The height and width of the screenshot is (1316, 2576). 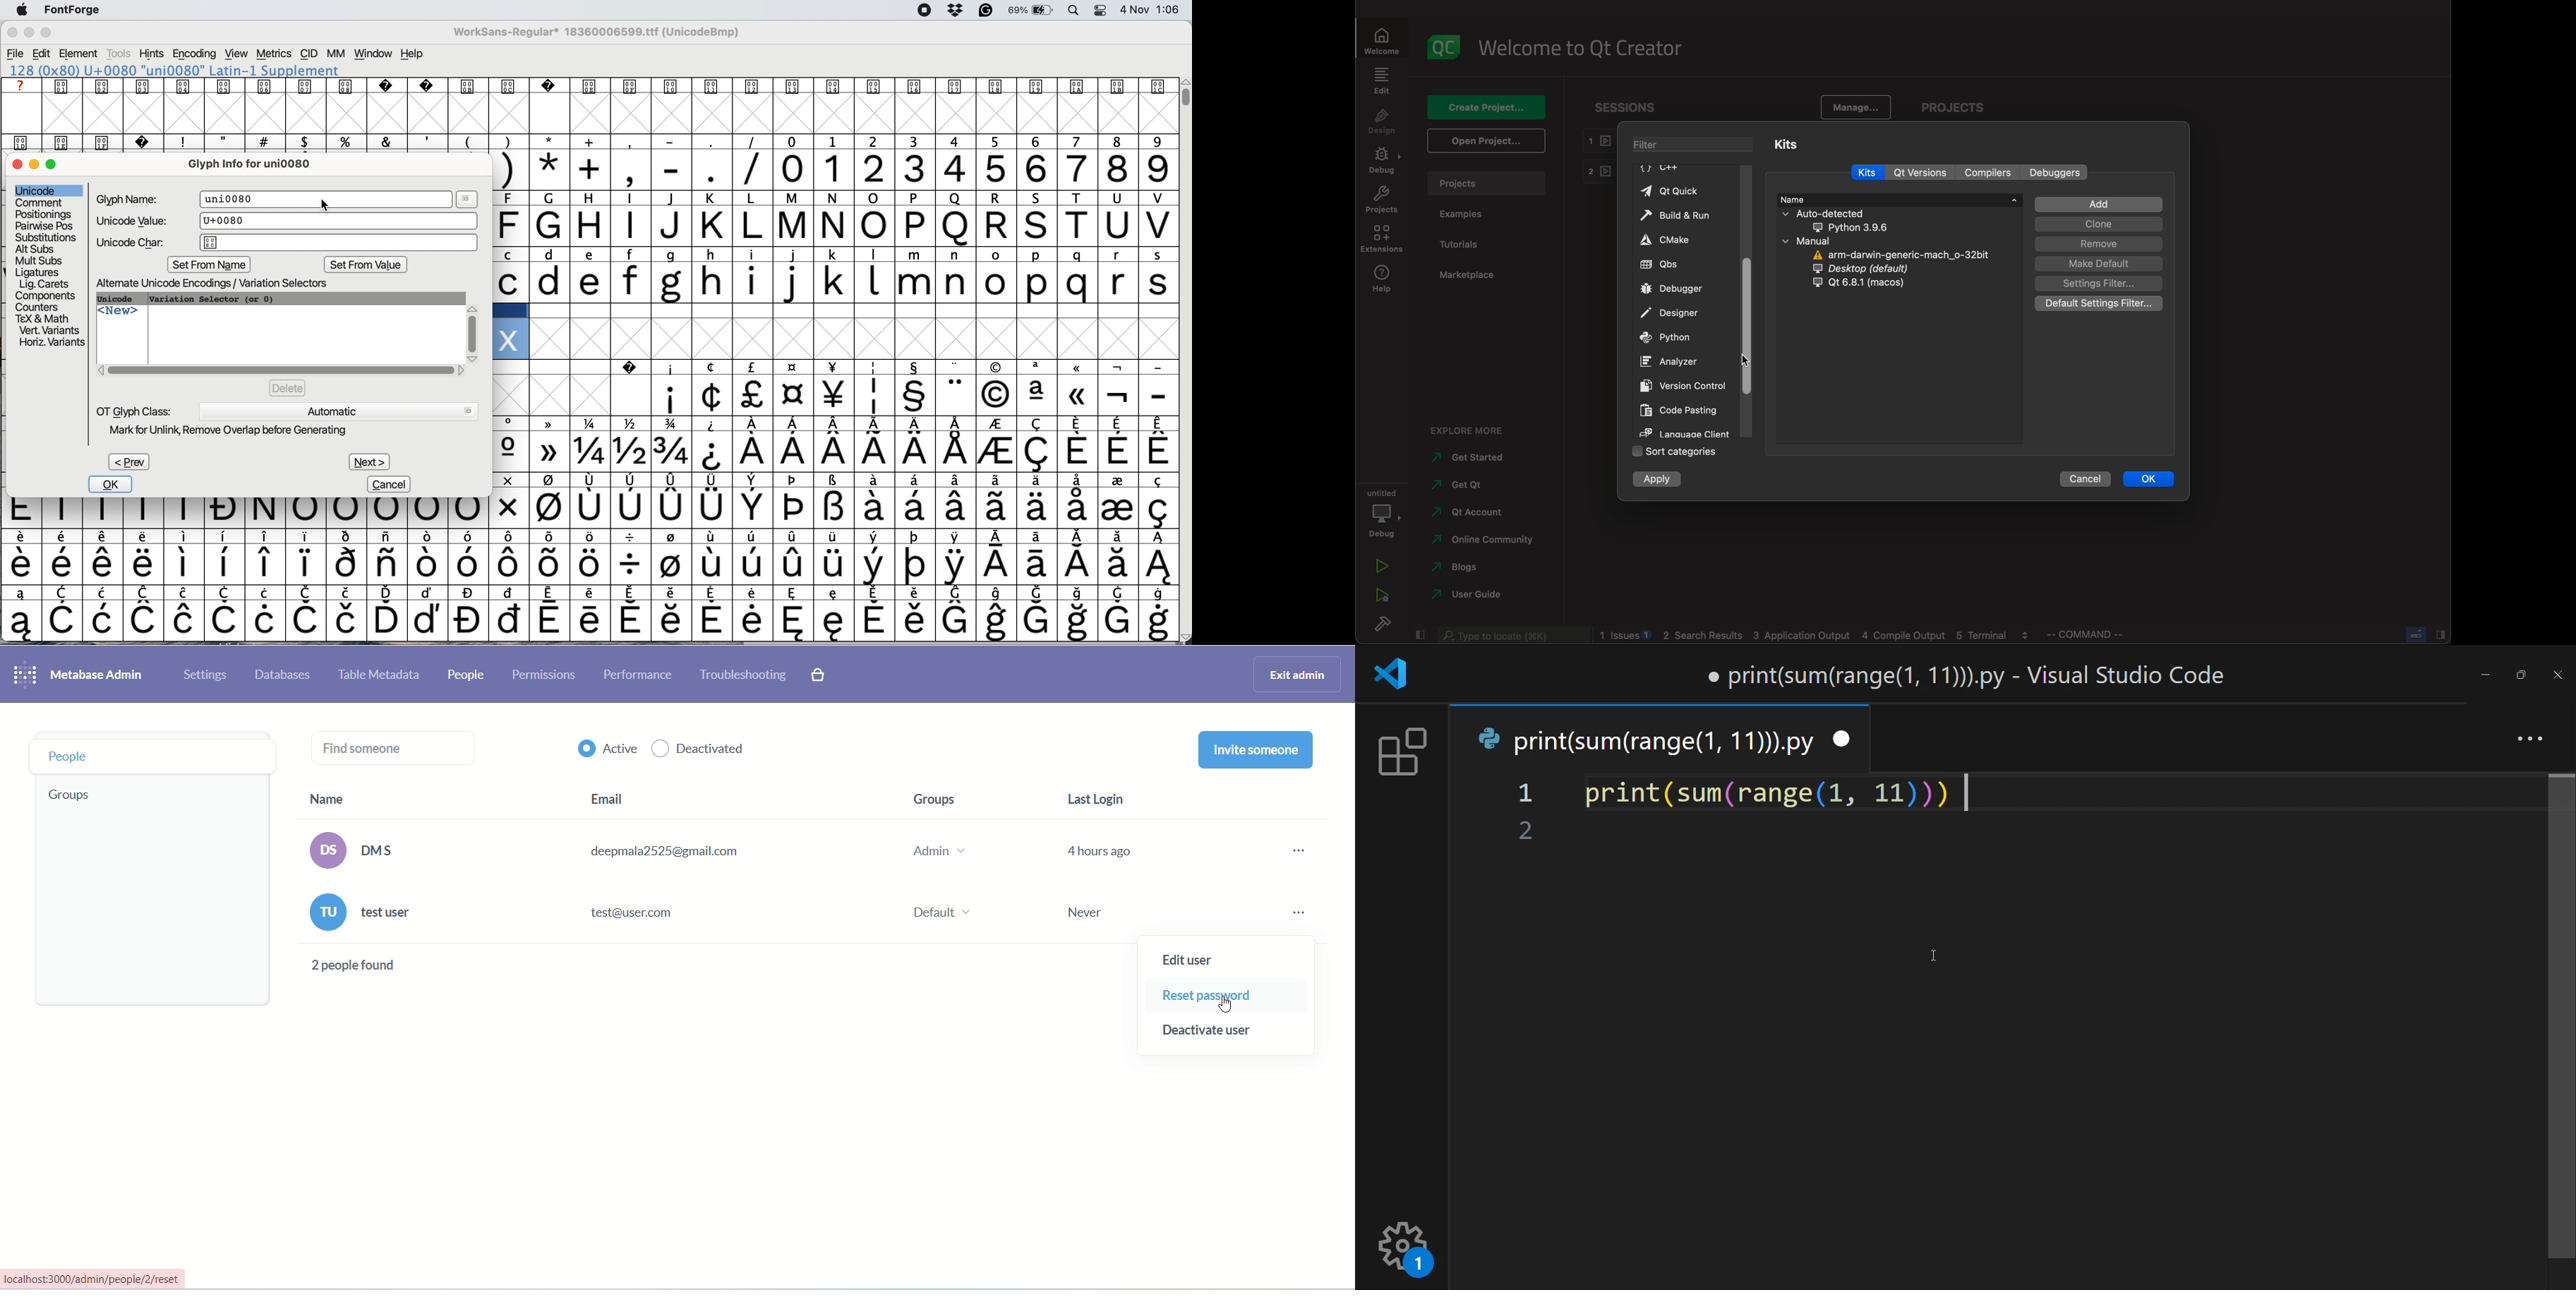 I want to click on permissions, so click(x=548, y=676).